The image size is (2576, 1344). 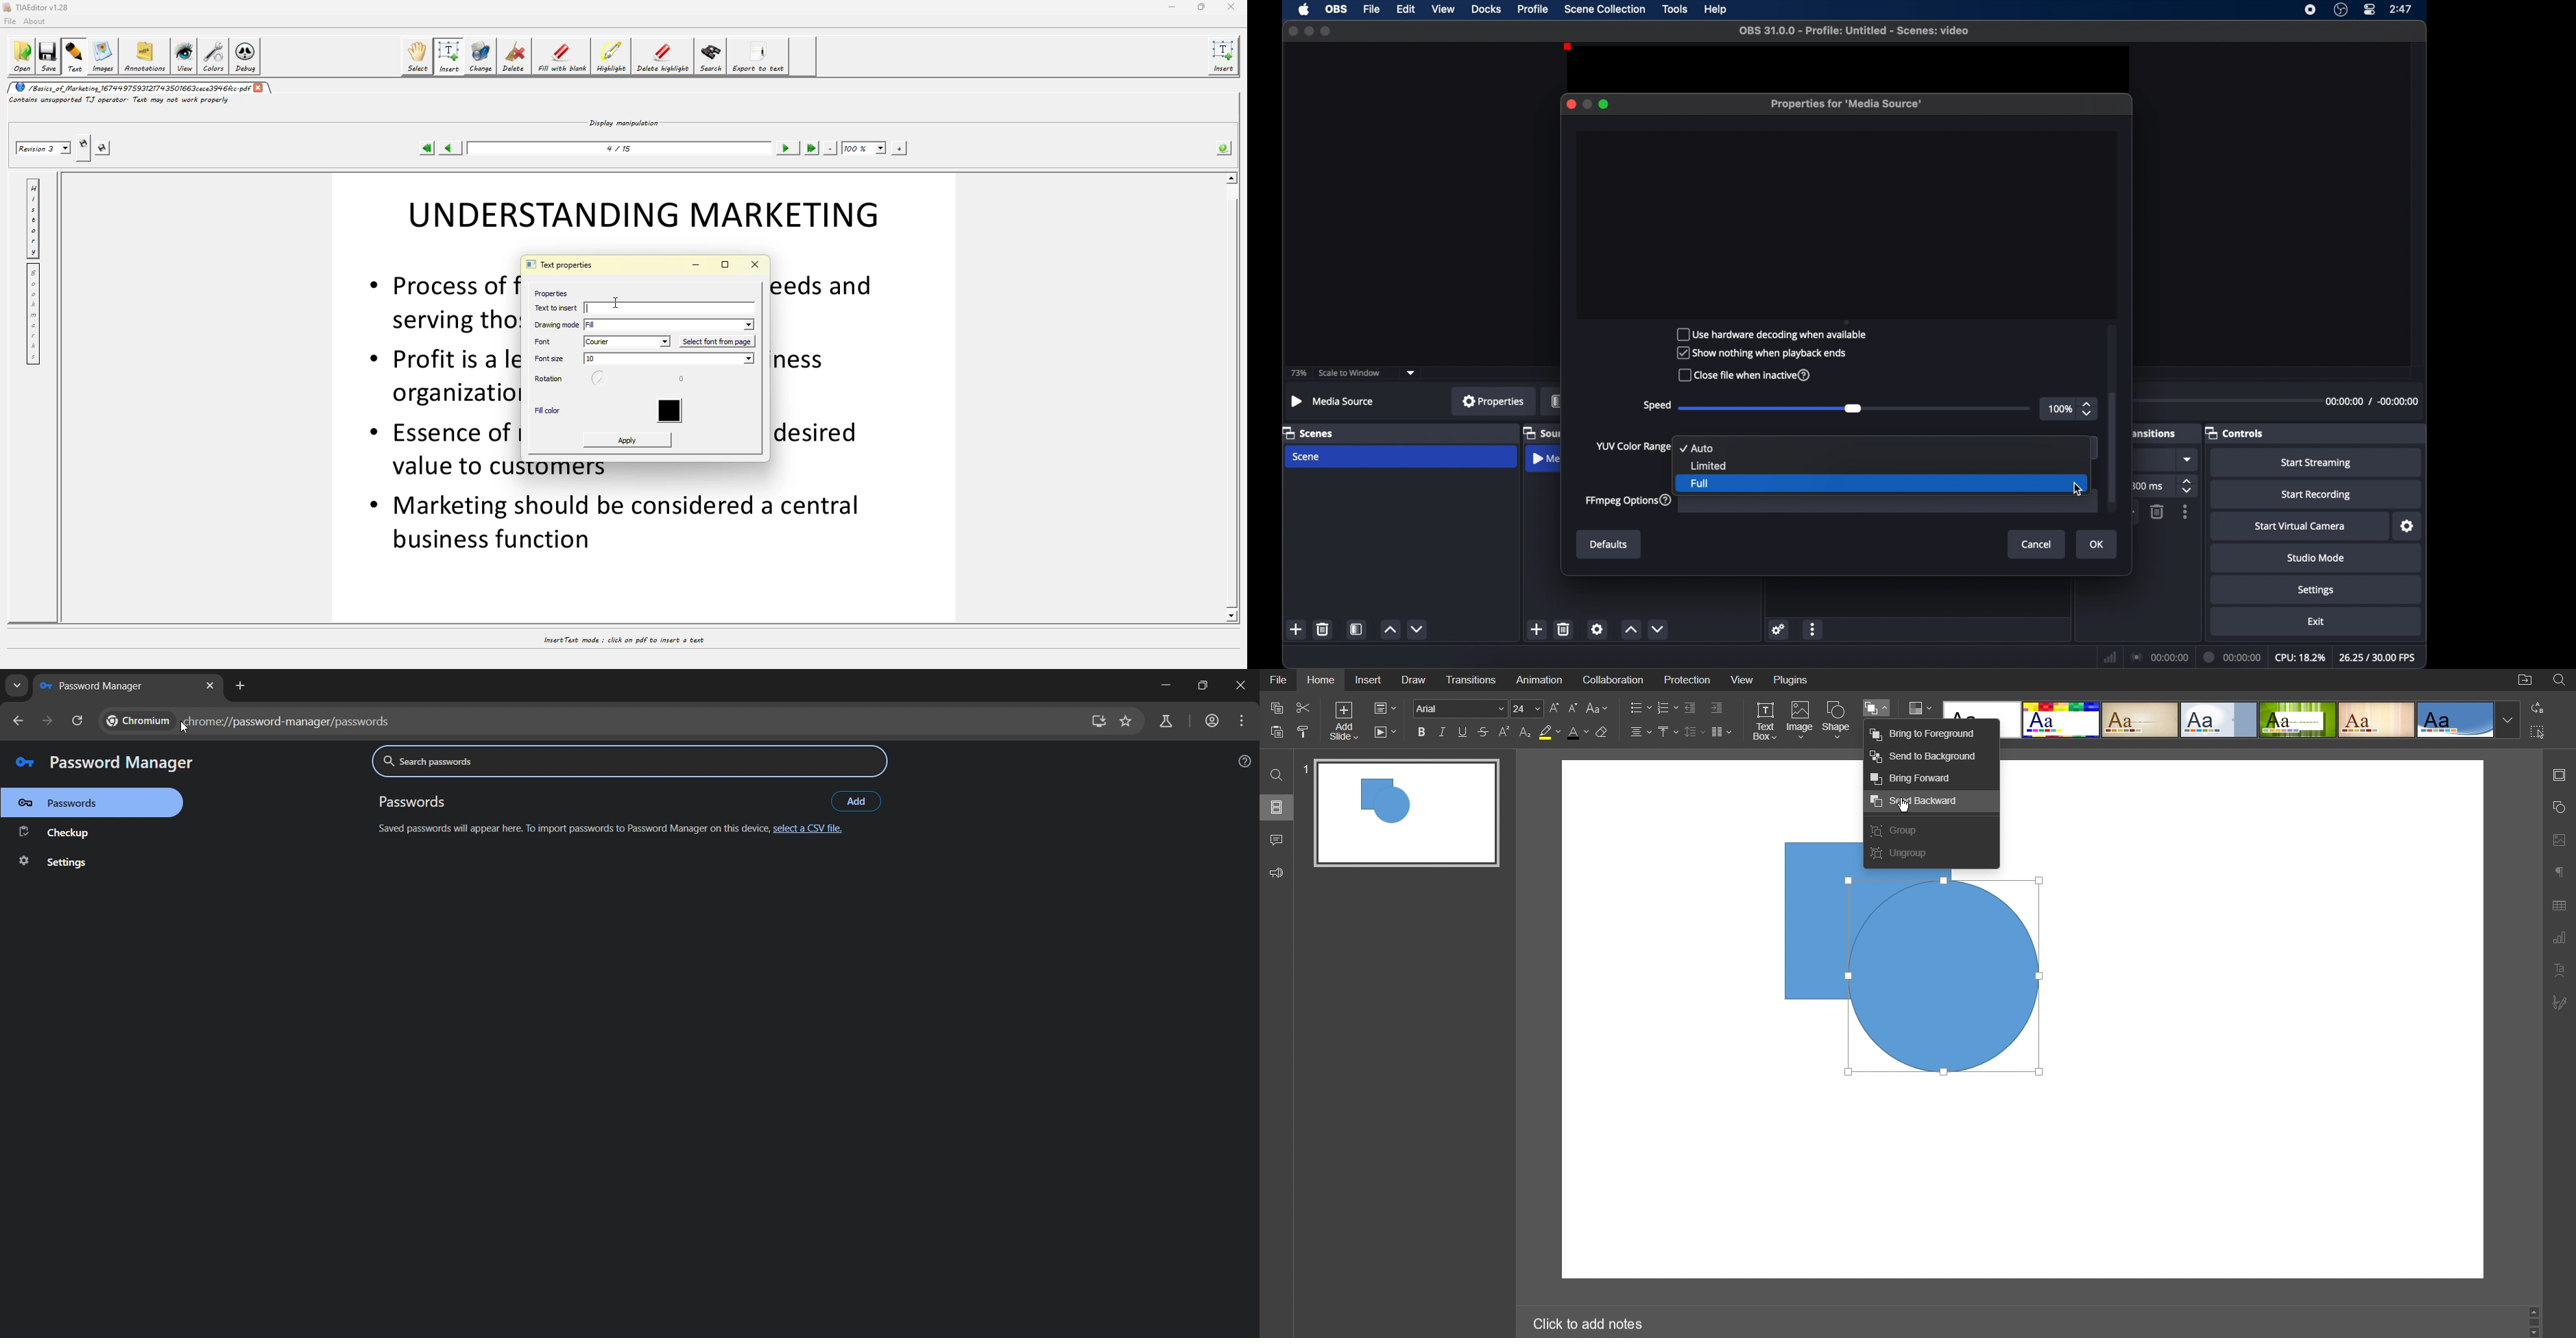 What do you see at coordinates (1303, 709) in the screenshot?
I see `Cut` at bounding box center [1303, 709].